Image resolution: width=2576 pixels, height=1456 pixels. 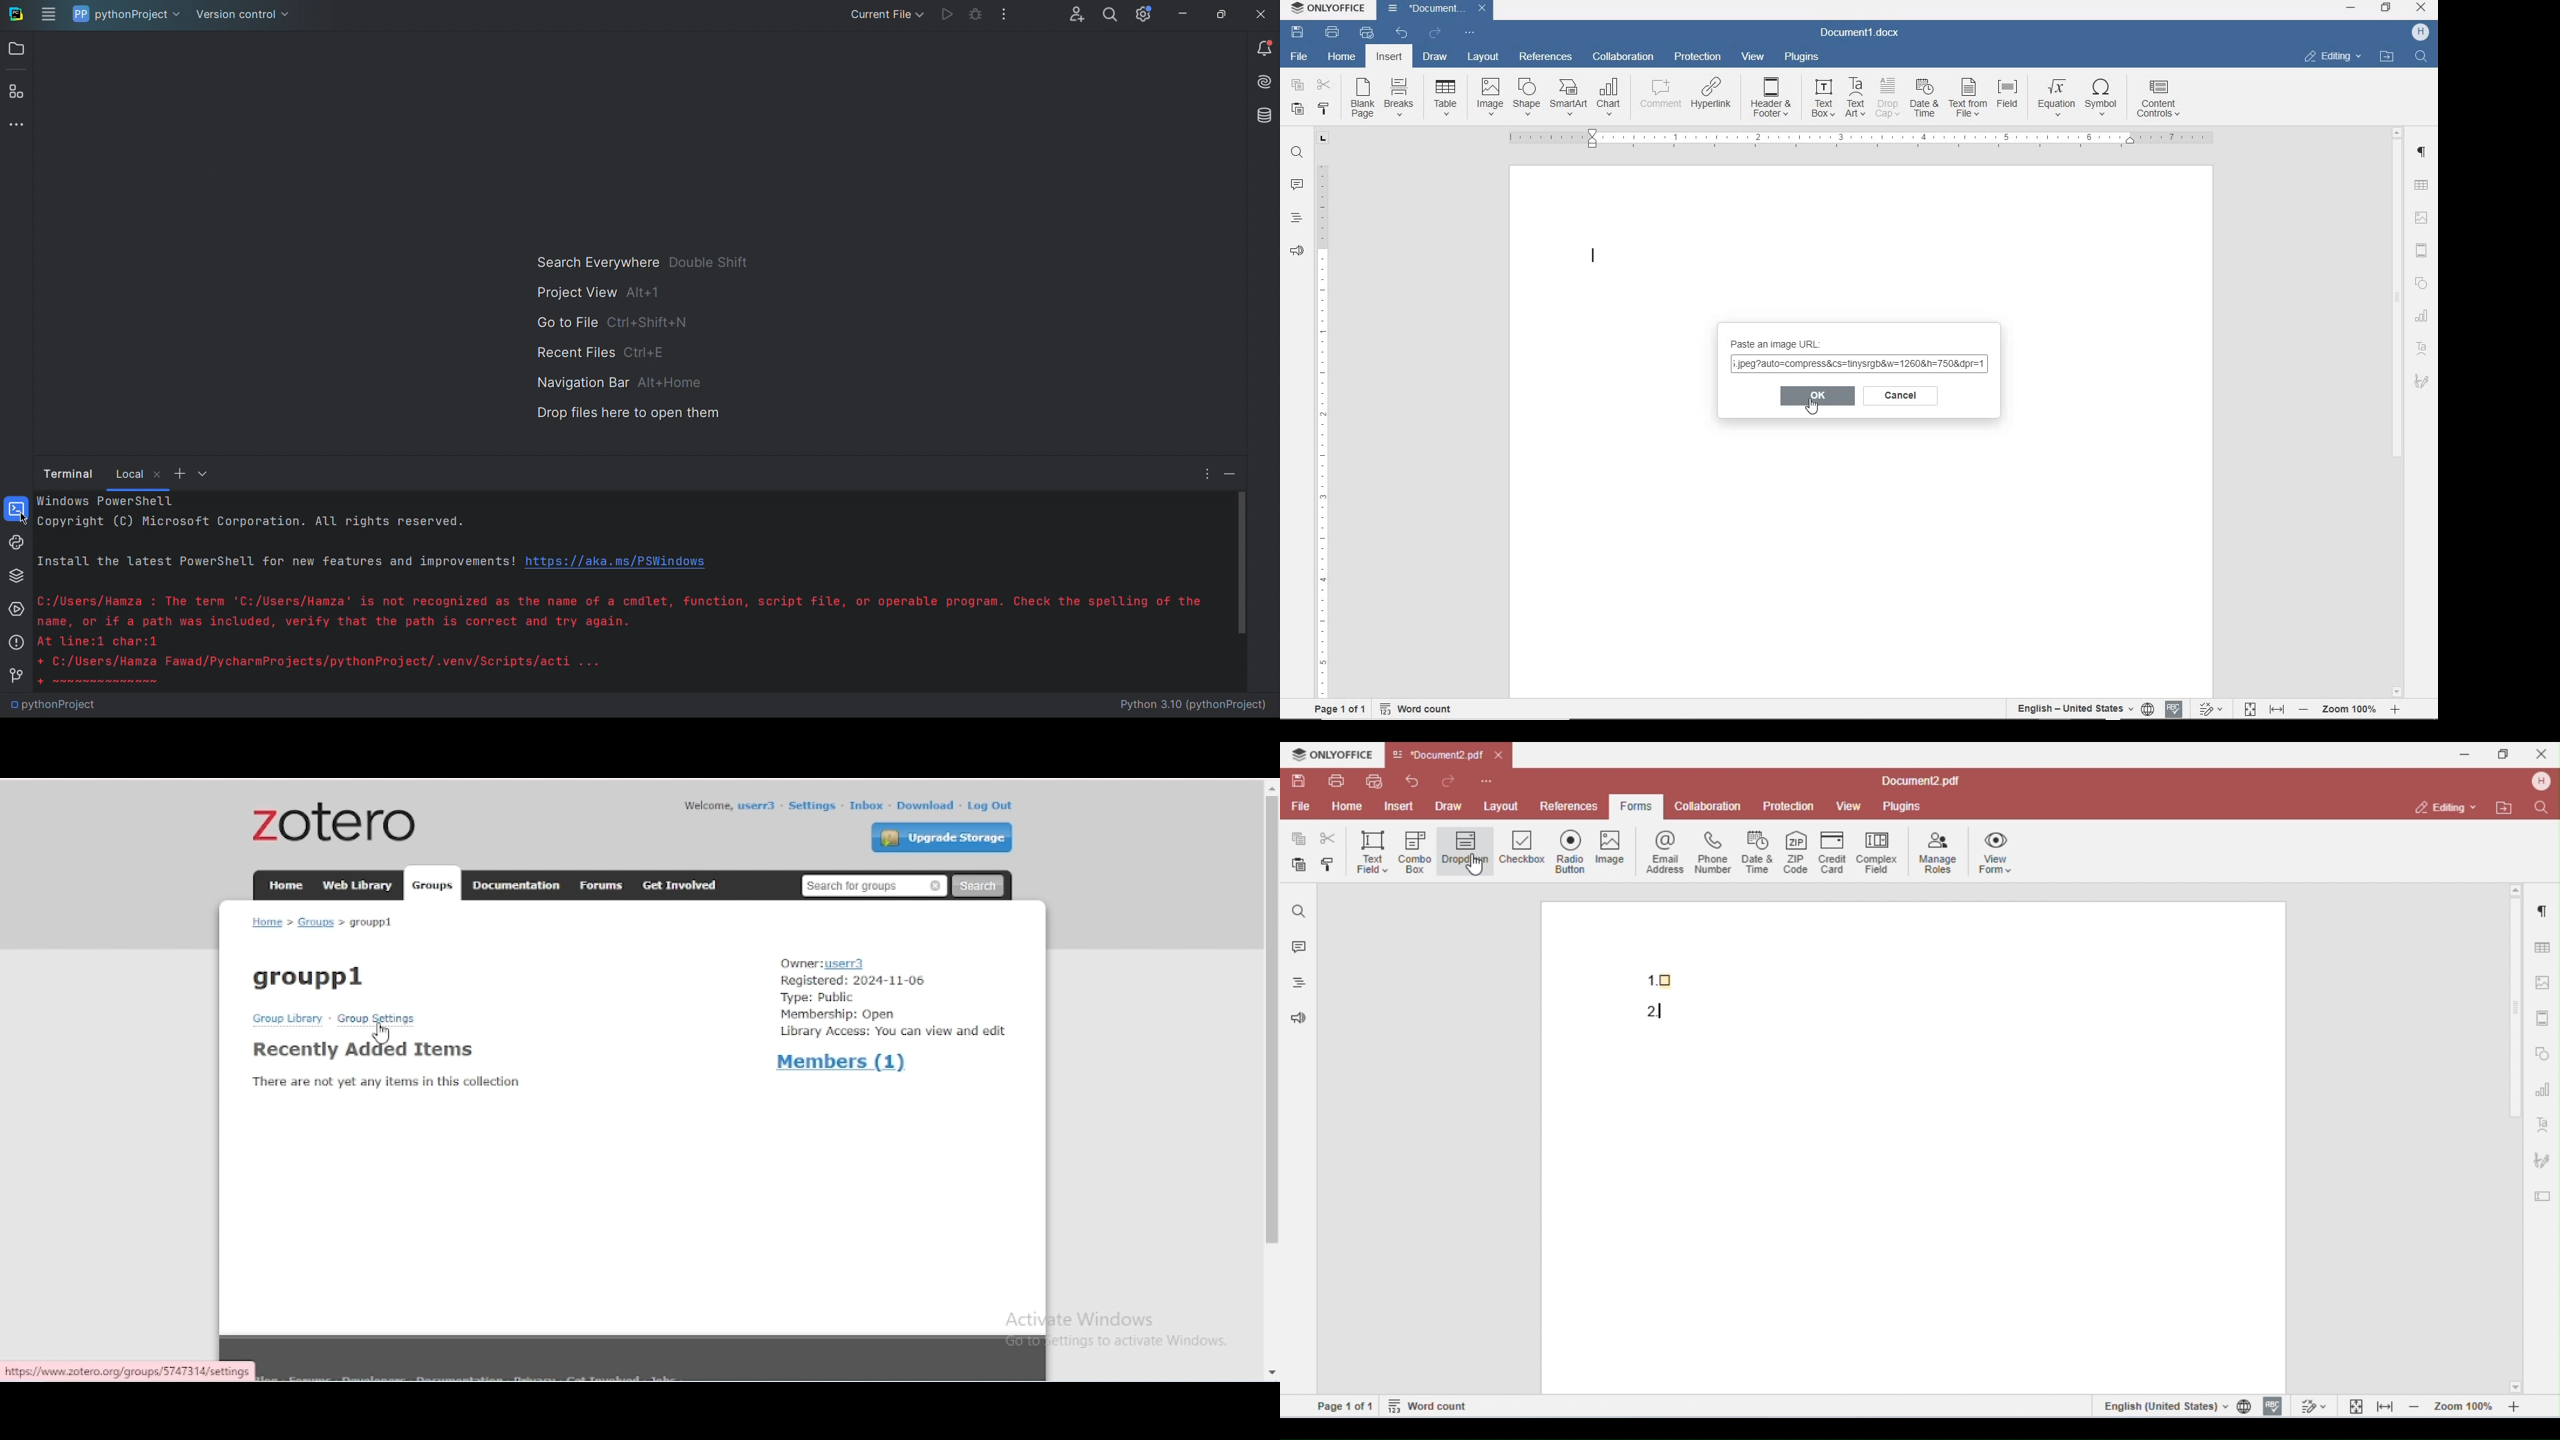 What do you see at coordinates (1754, 58) in the screenshot?
I see `view` at bounding box center [1754, 58].